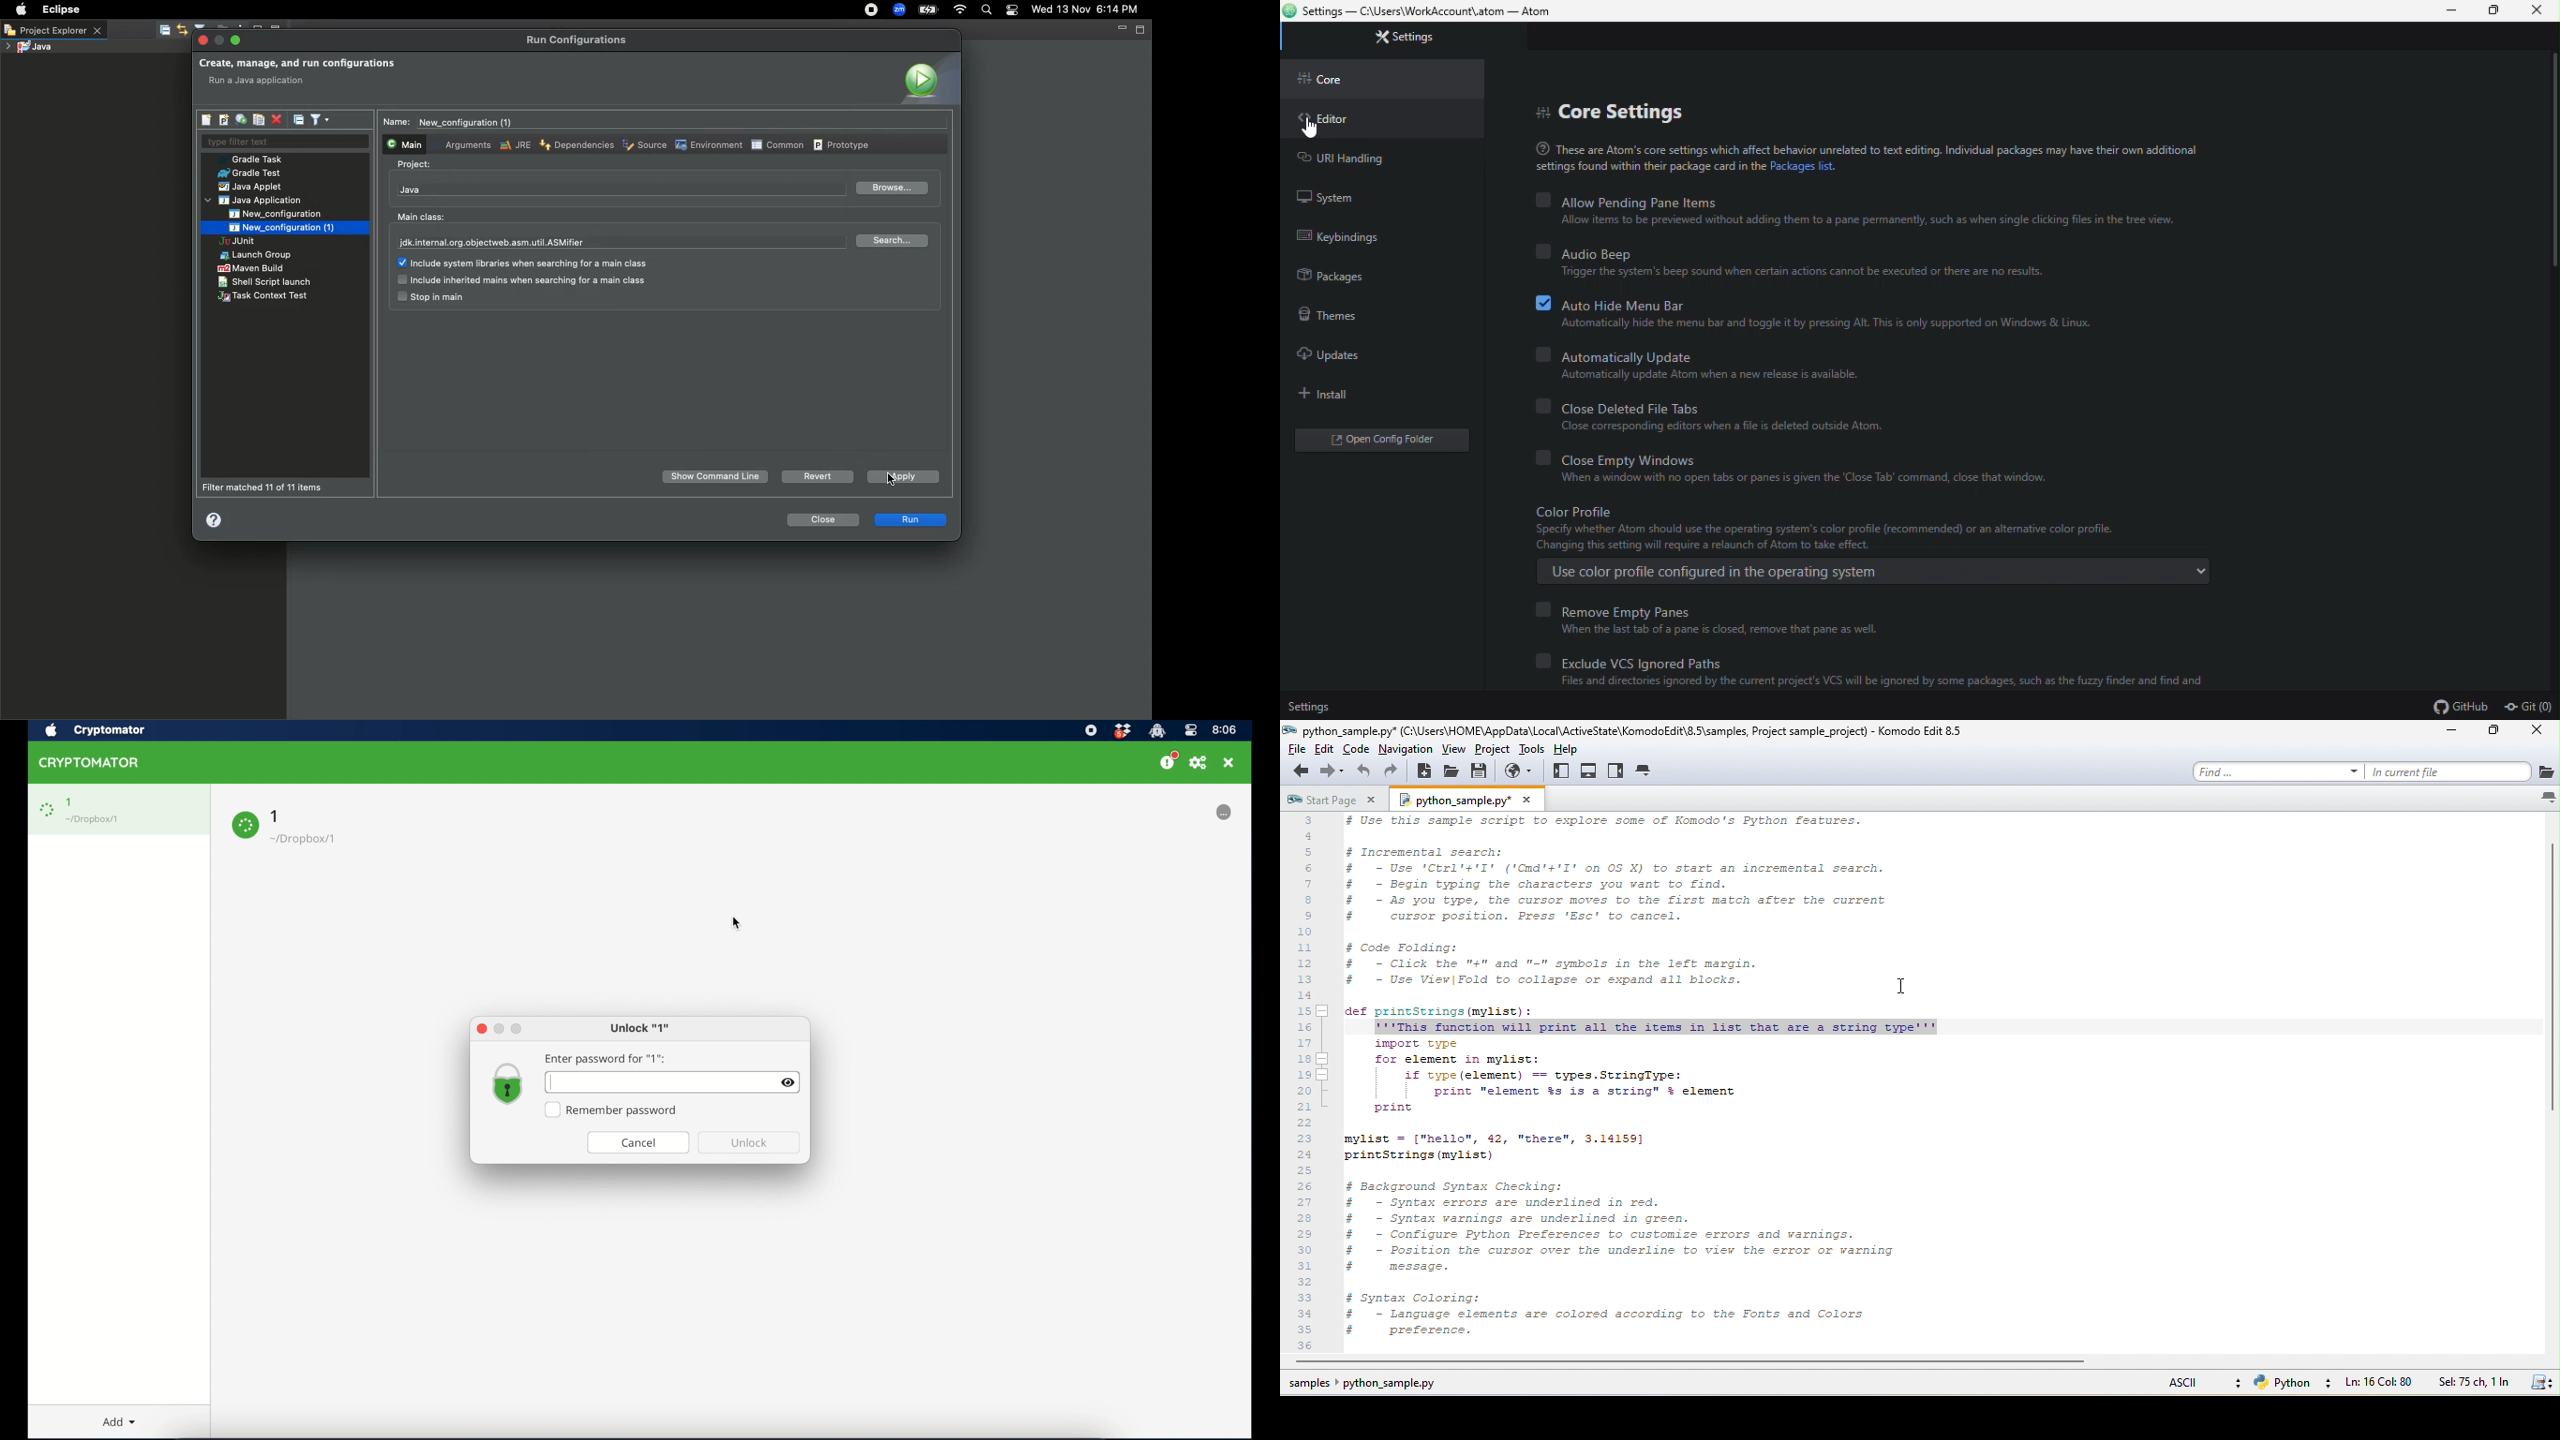 This screenshot has height=1456, width=2576. What do you see at coordinates (2193, 1384) in the screenshot?
I see `ascii` at bounding box center [2193, 1384].